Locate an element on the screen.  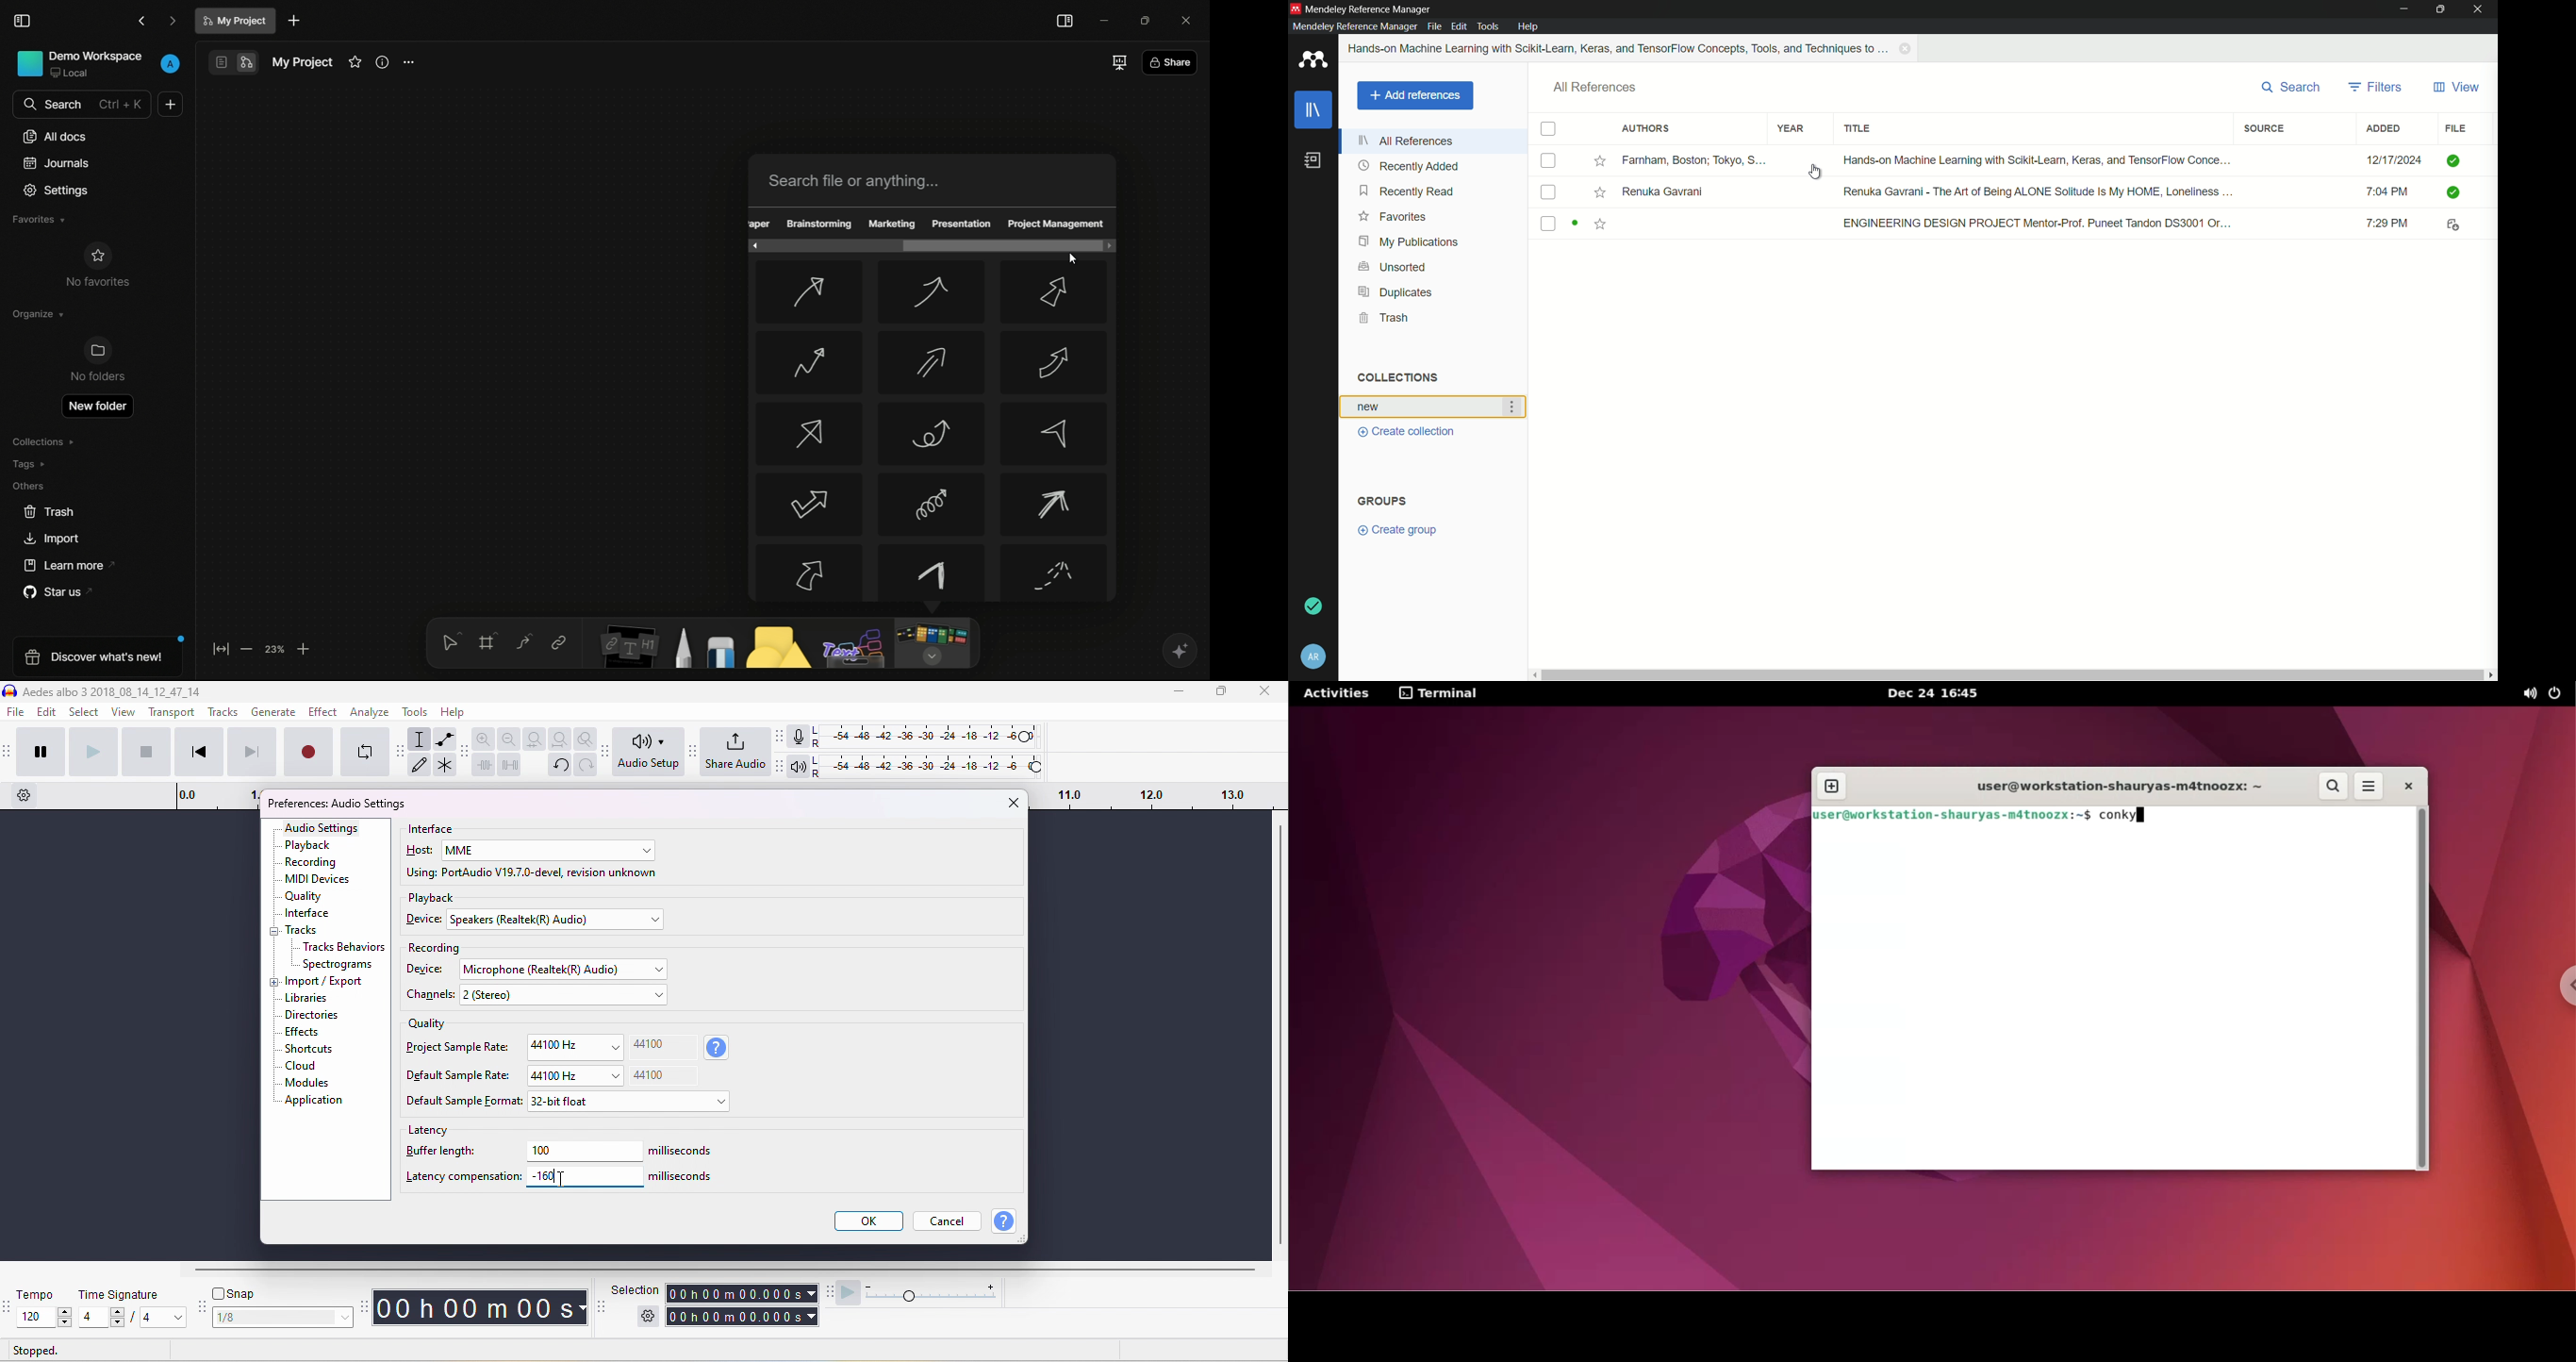
my publications is located at coordinates (1407, 242).